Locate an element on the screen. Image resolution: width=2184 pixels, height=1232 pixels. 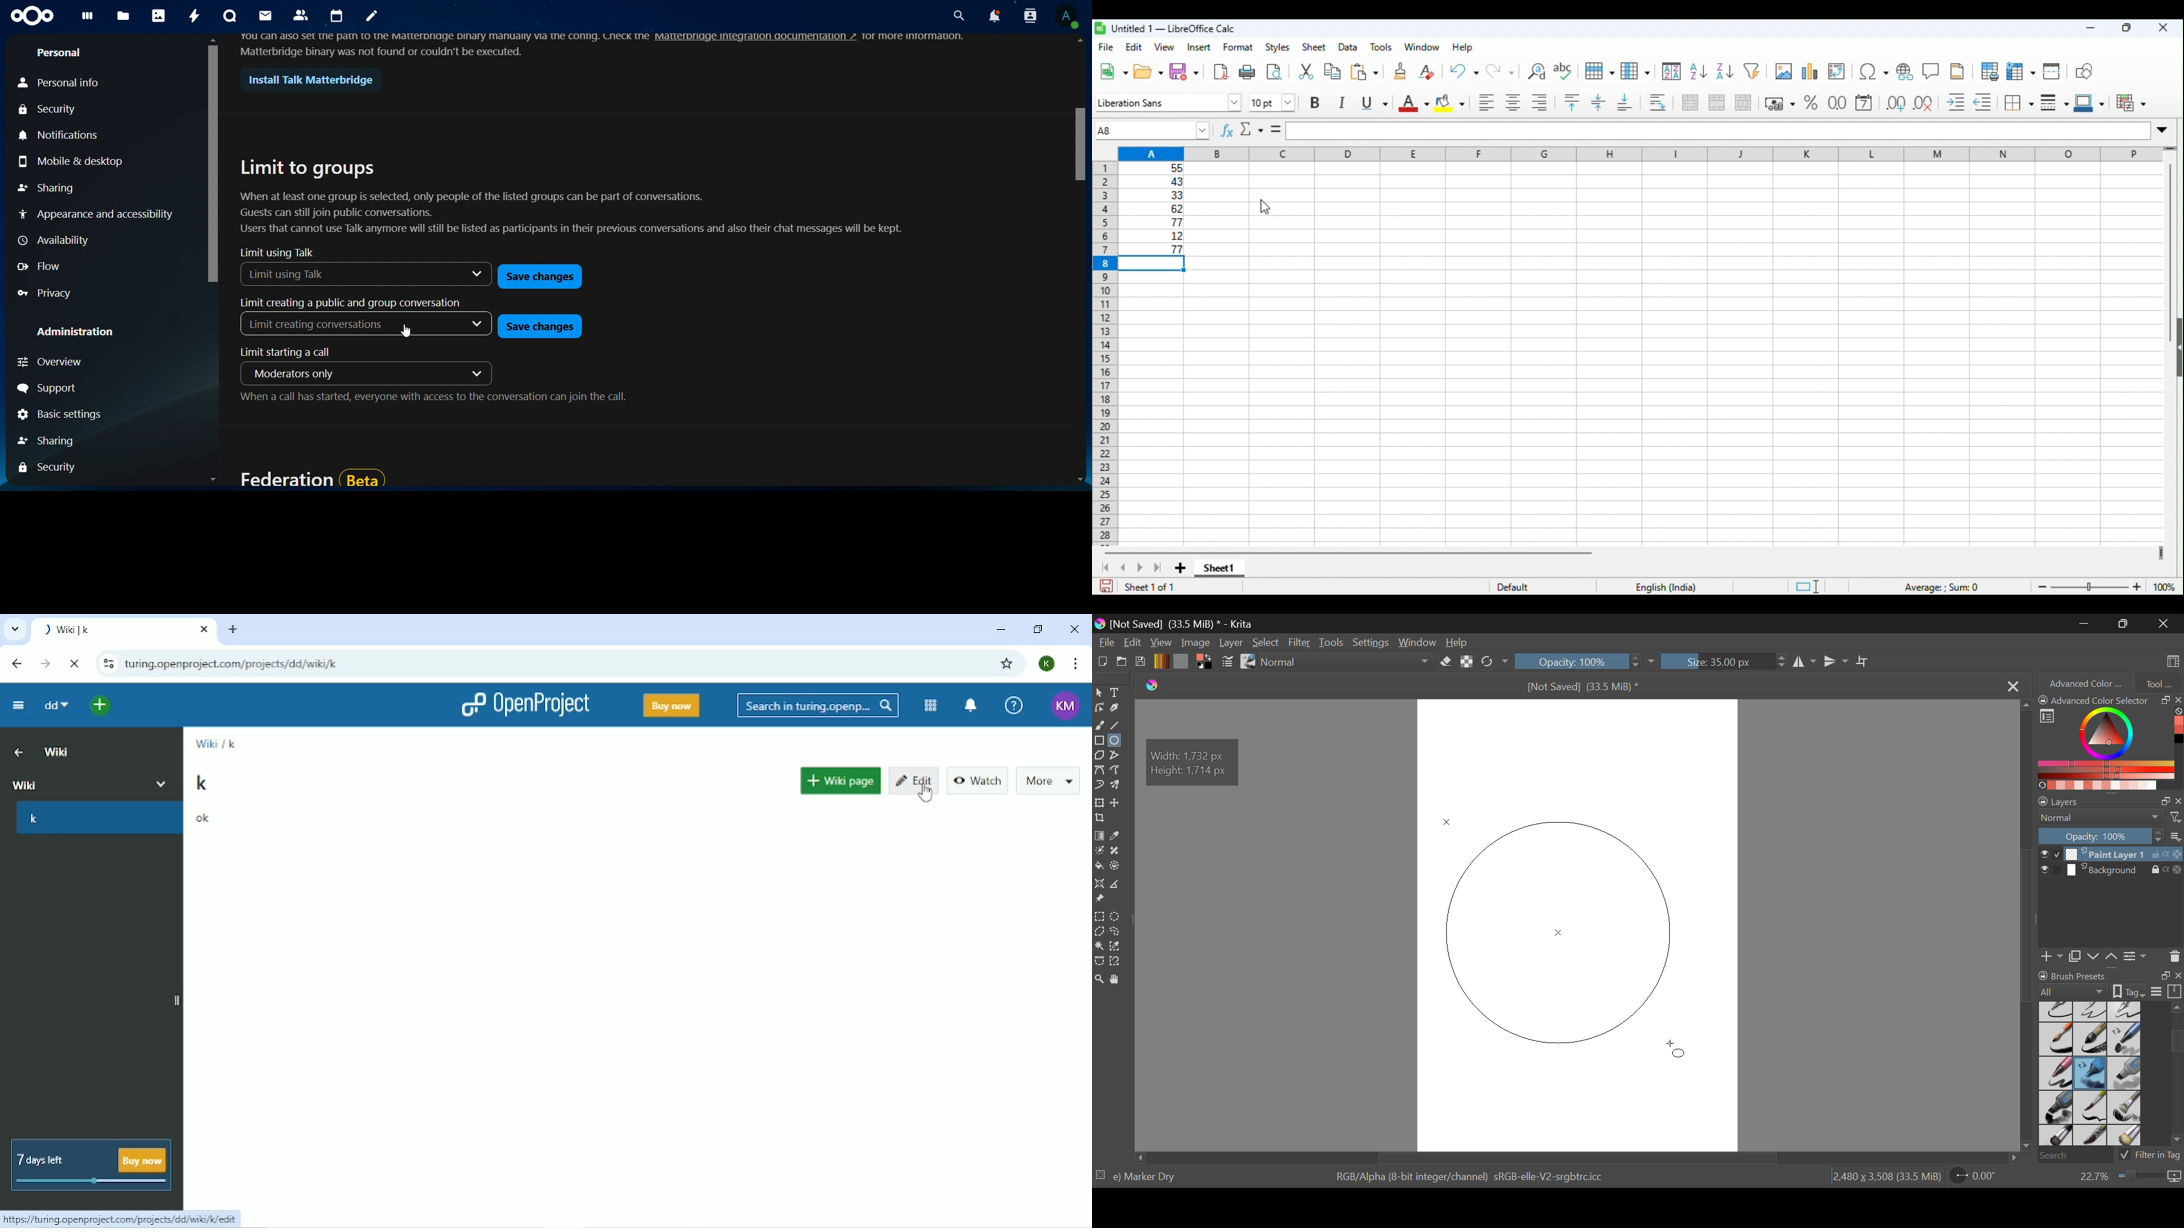
last sheet is located at coordinates (1157, 568).